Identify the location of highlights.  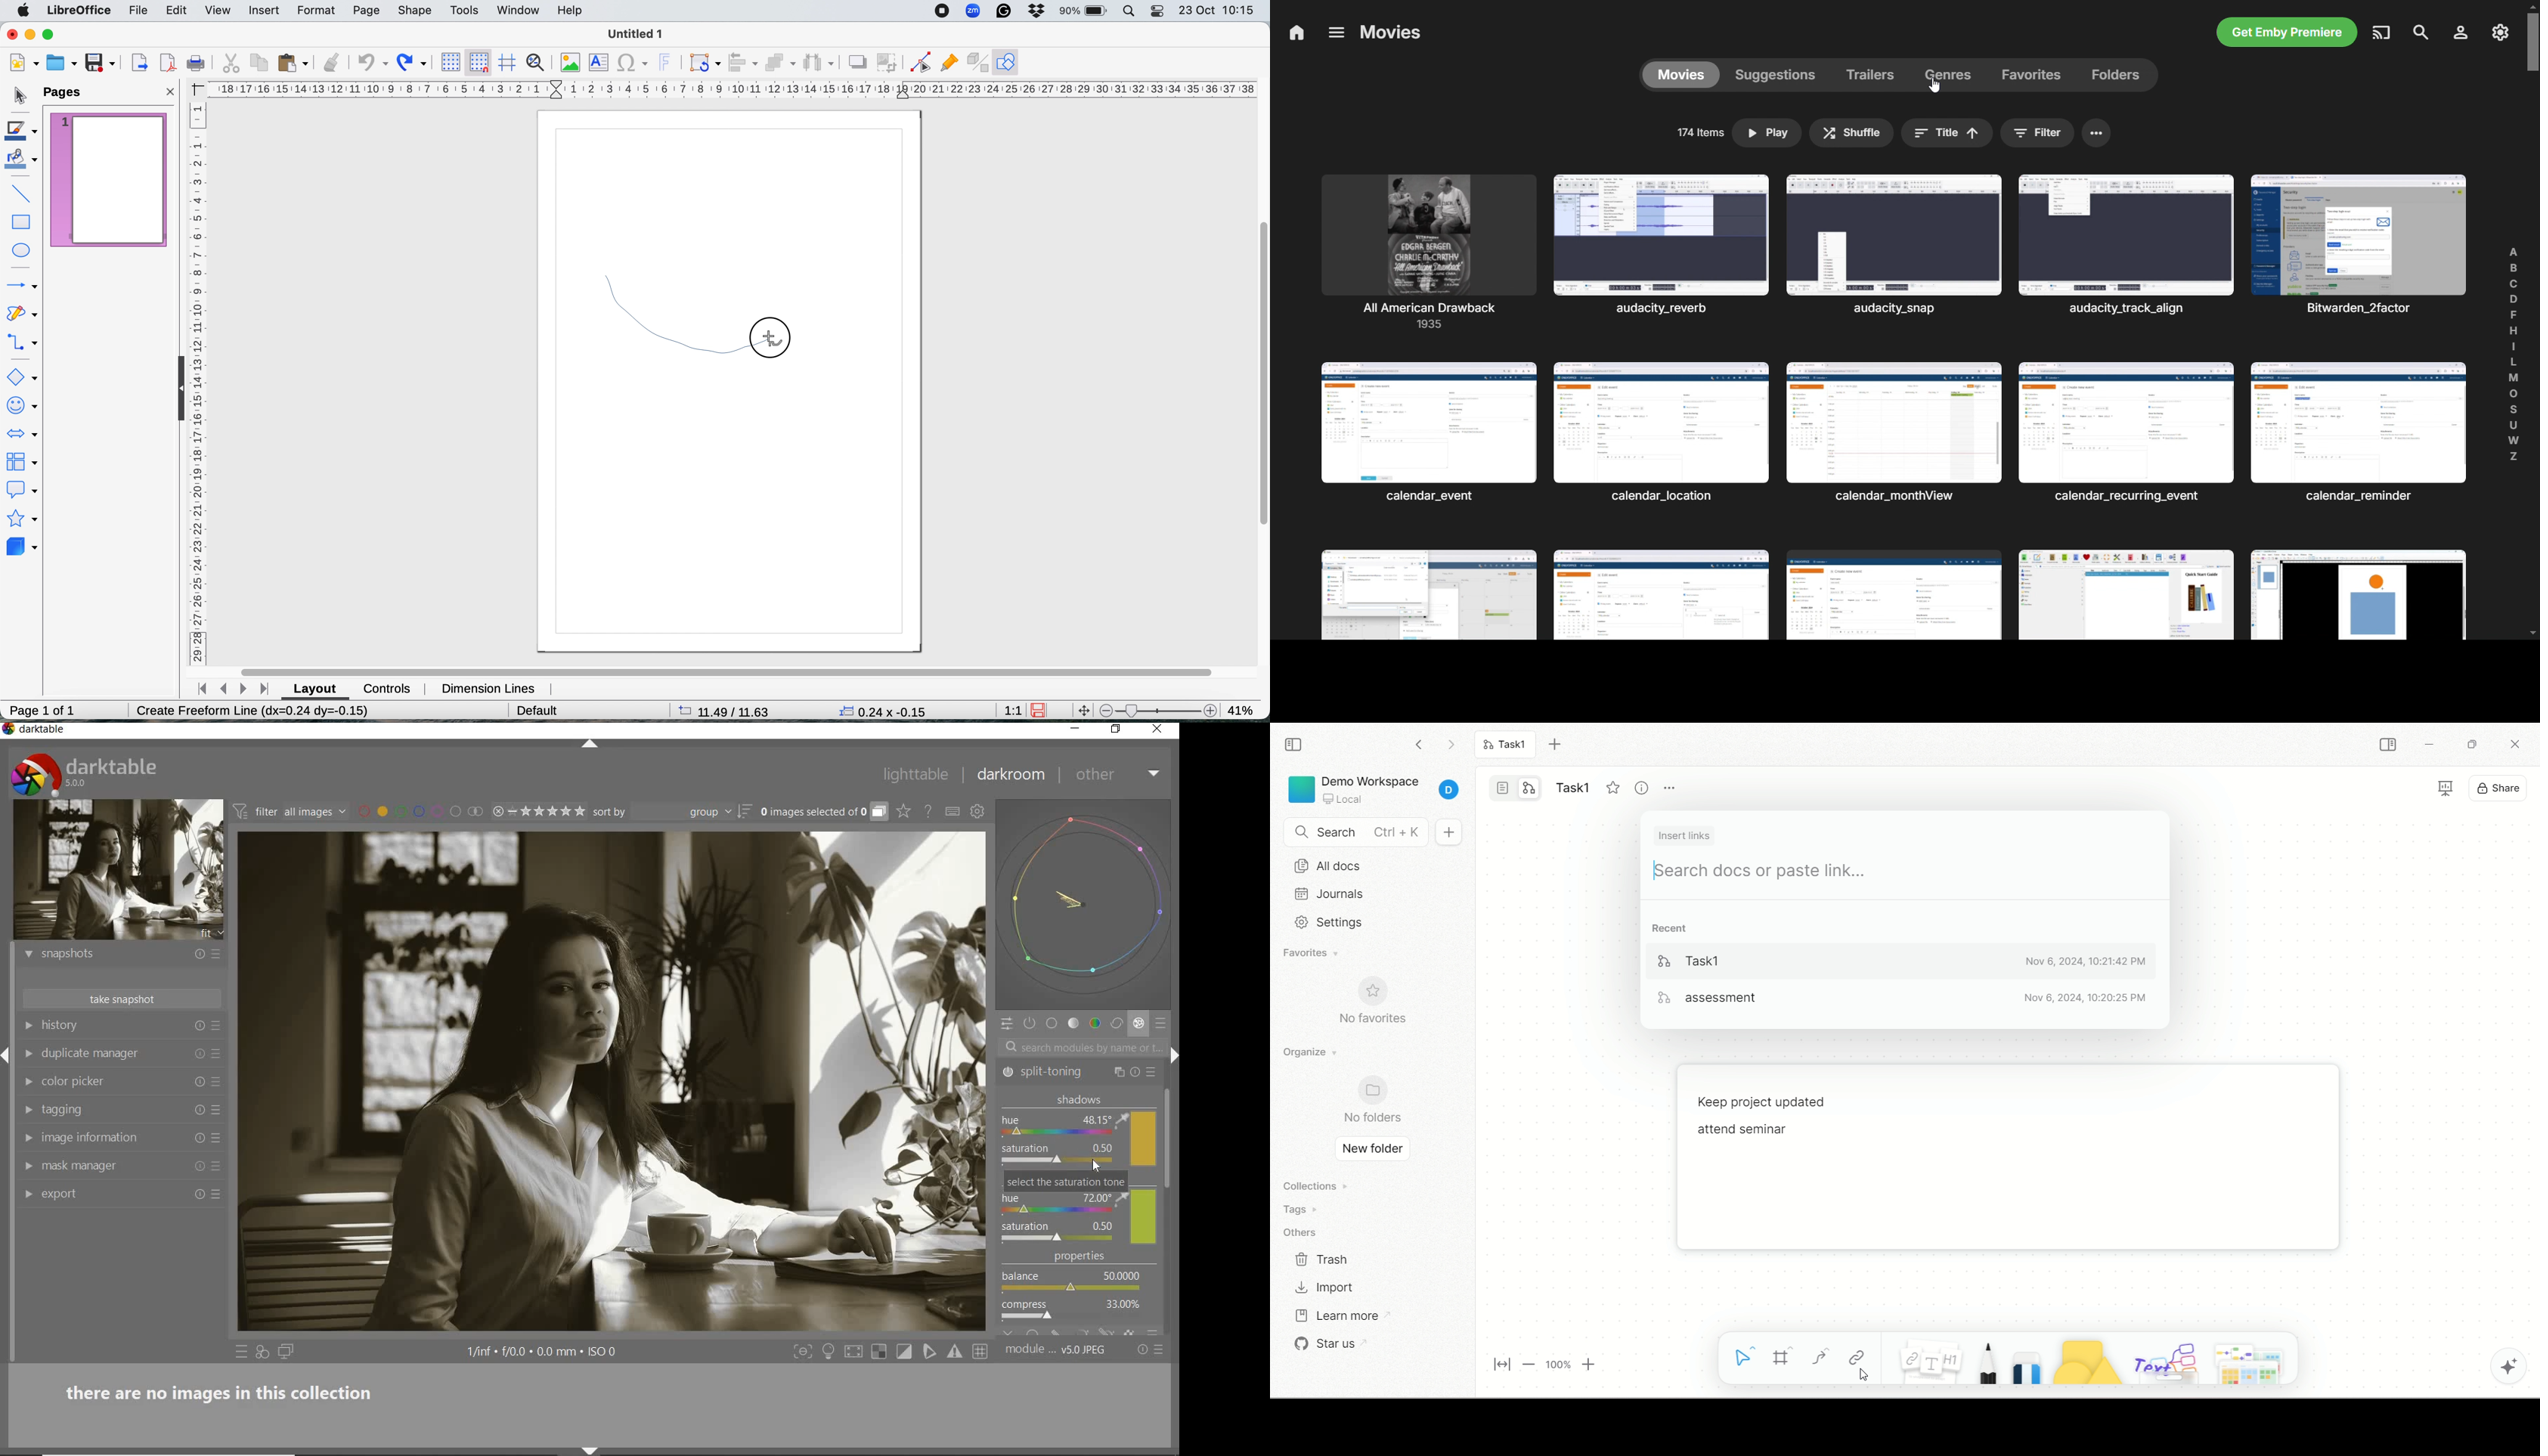
(1078, 1209).